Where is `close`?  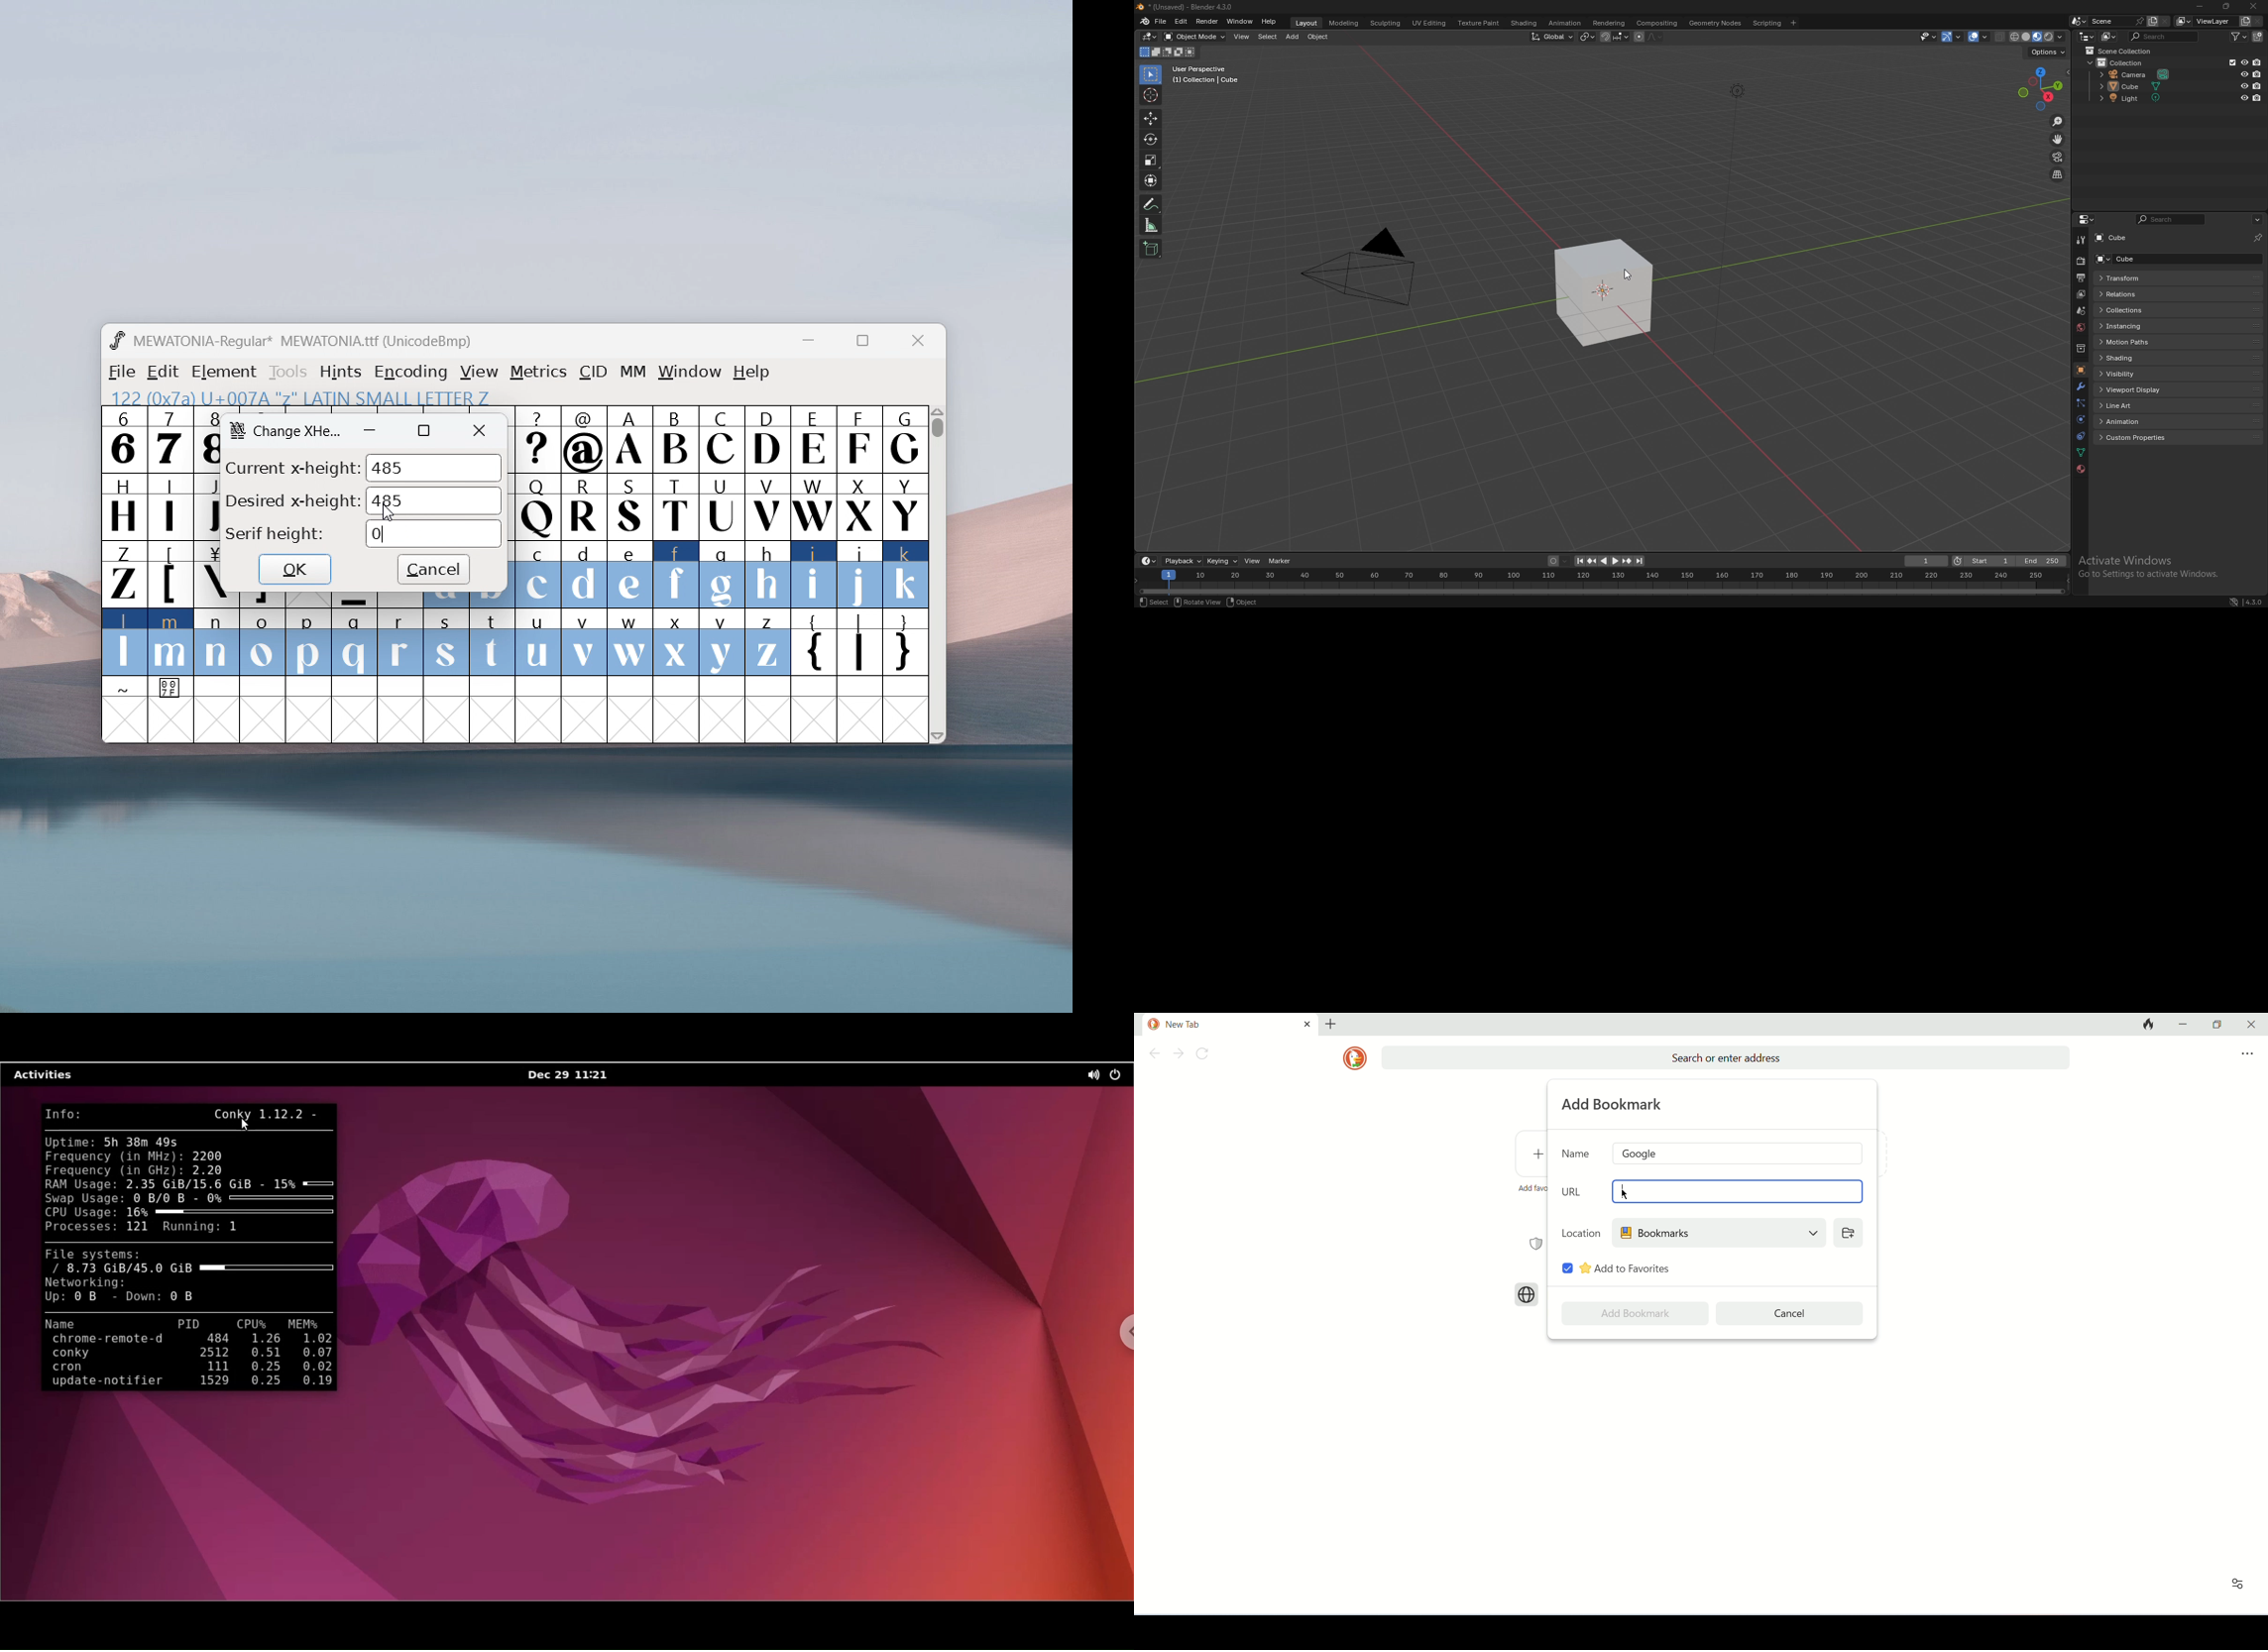
close is located at coordinates (918, 341).